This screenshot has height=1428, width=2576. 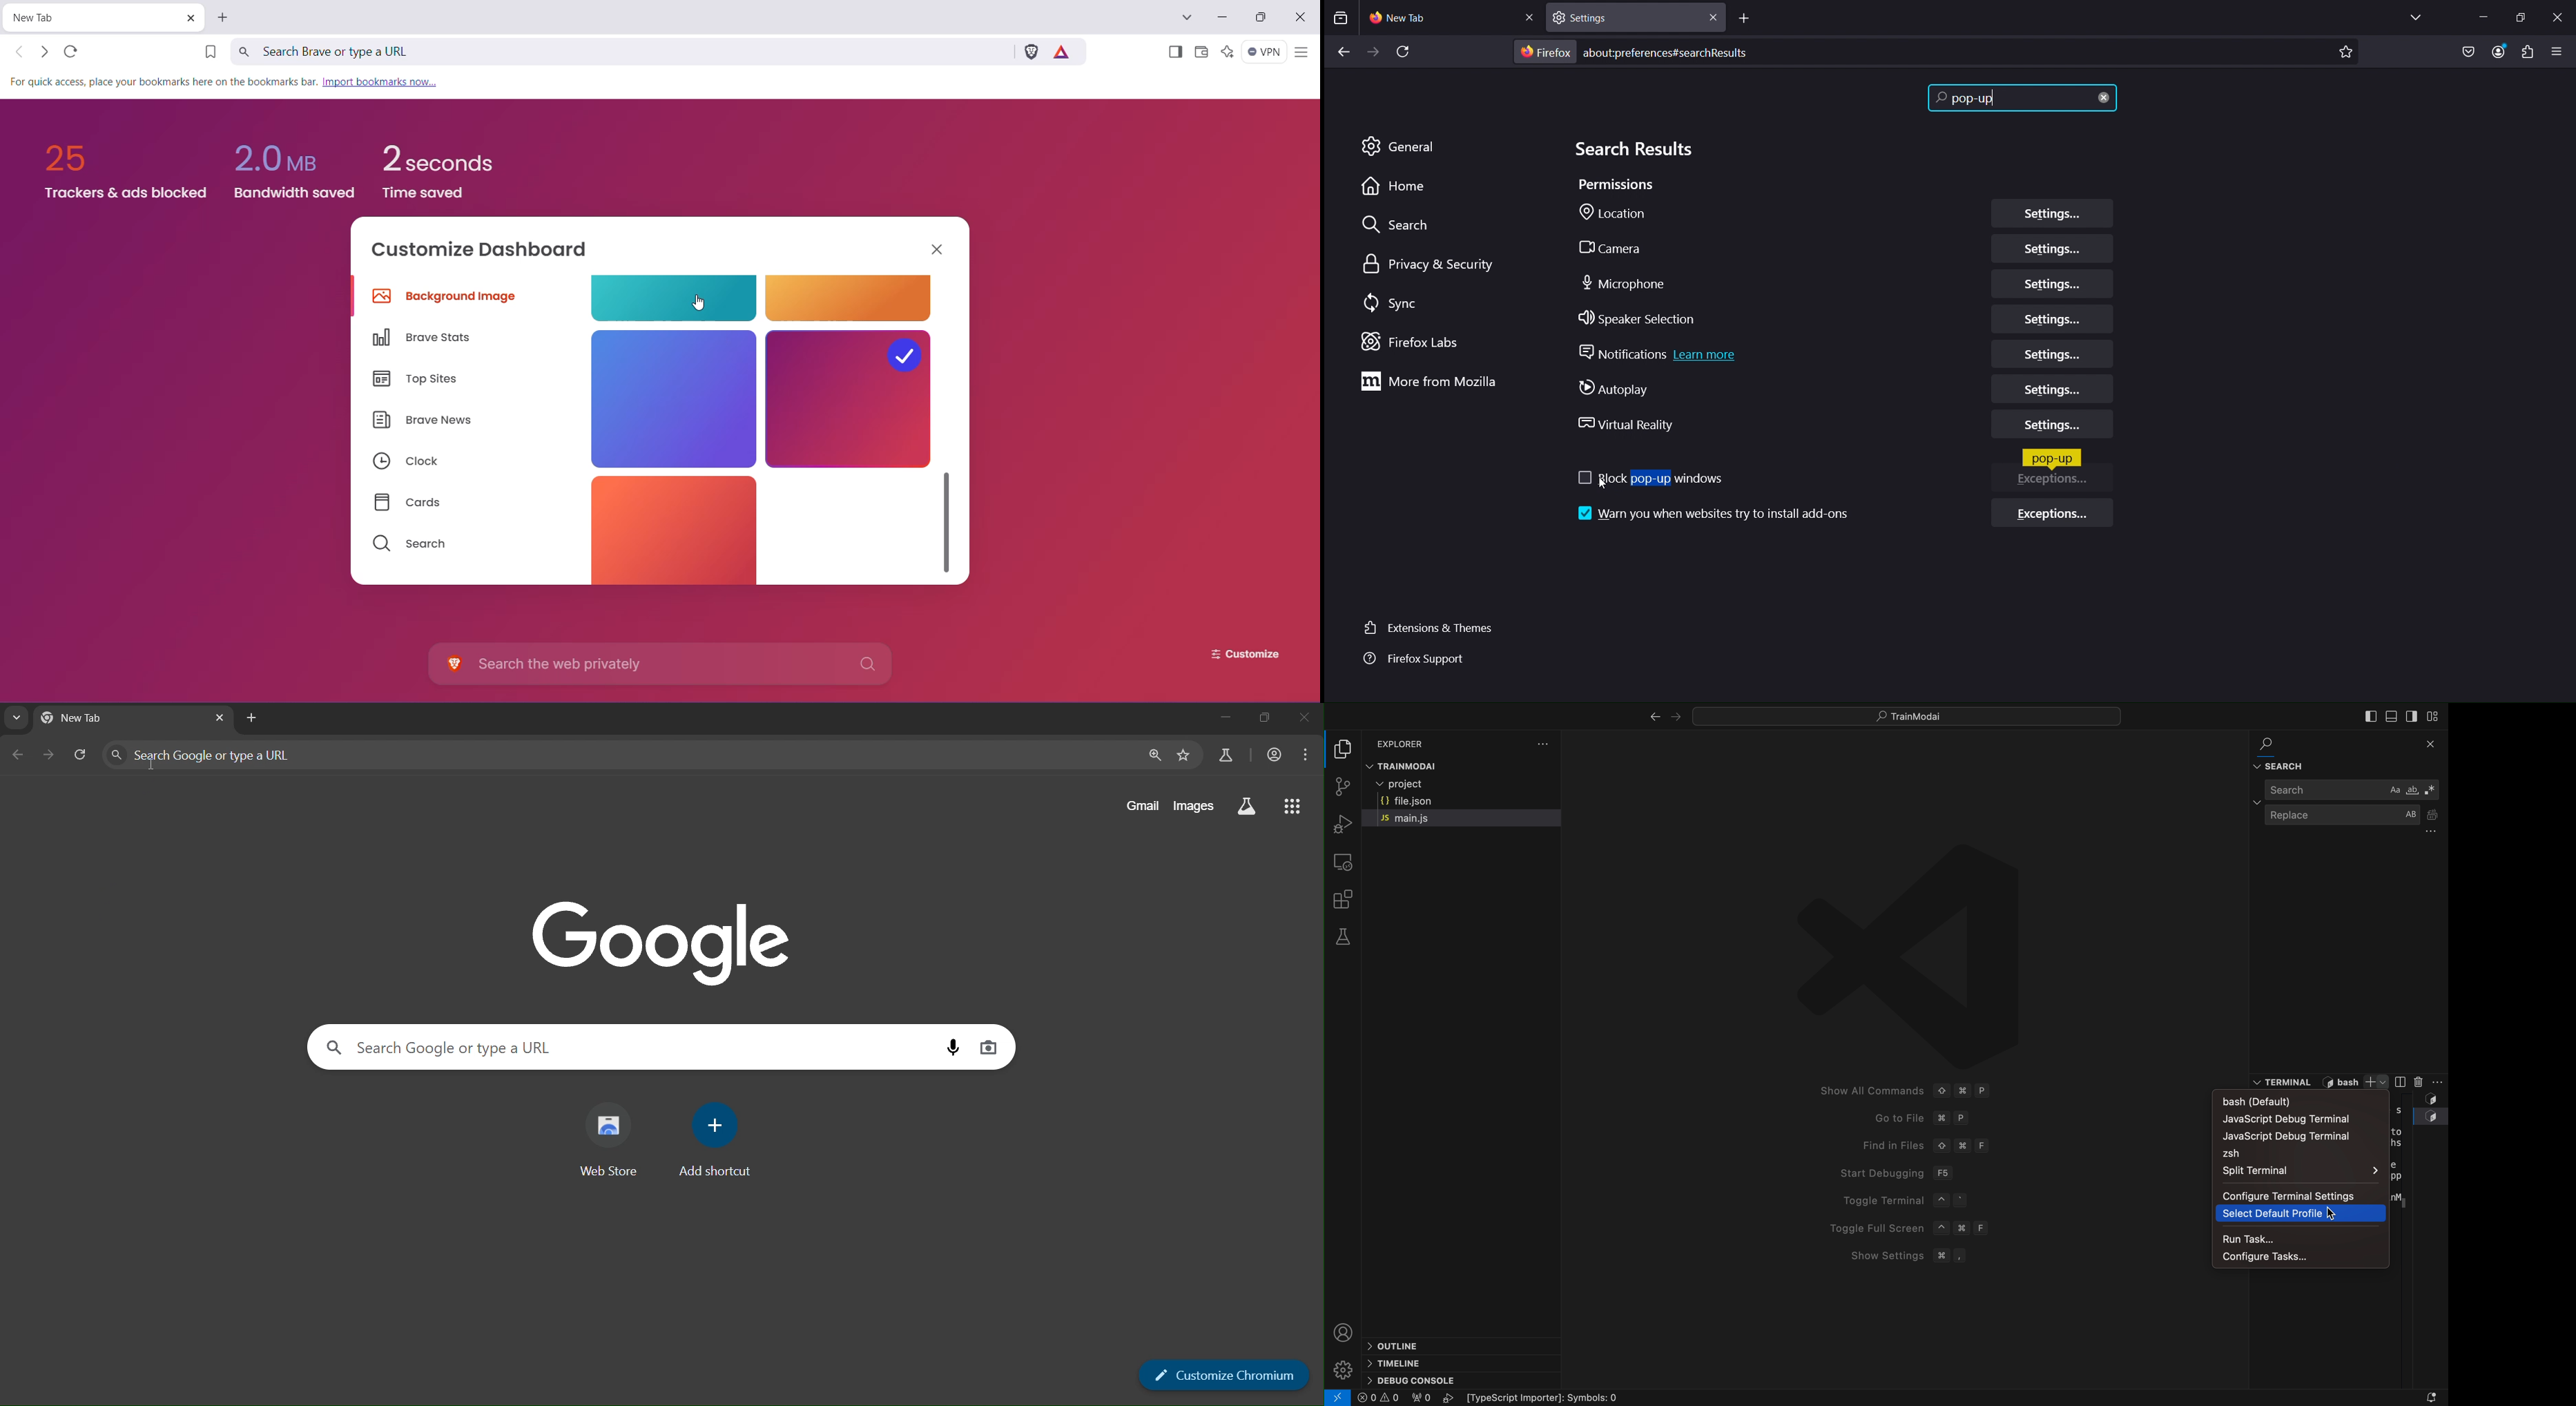 What do you see at coordinates (1263, 719) in the screenshot?
I see `restore down` at bounding box center [1263, 719].